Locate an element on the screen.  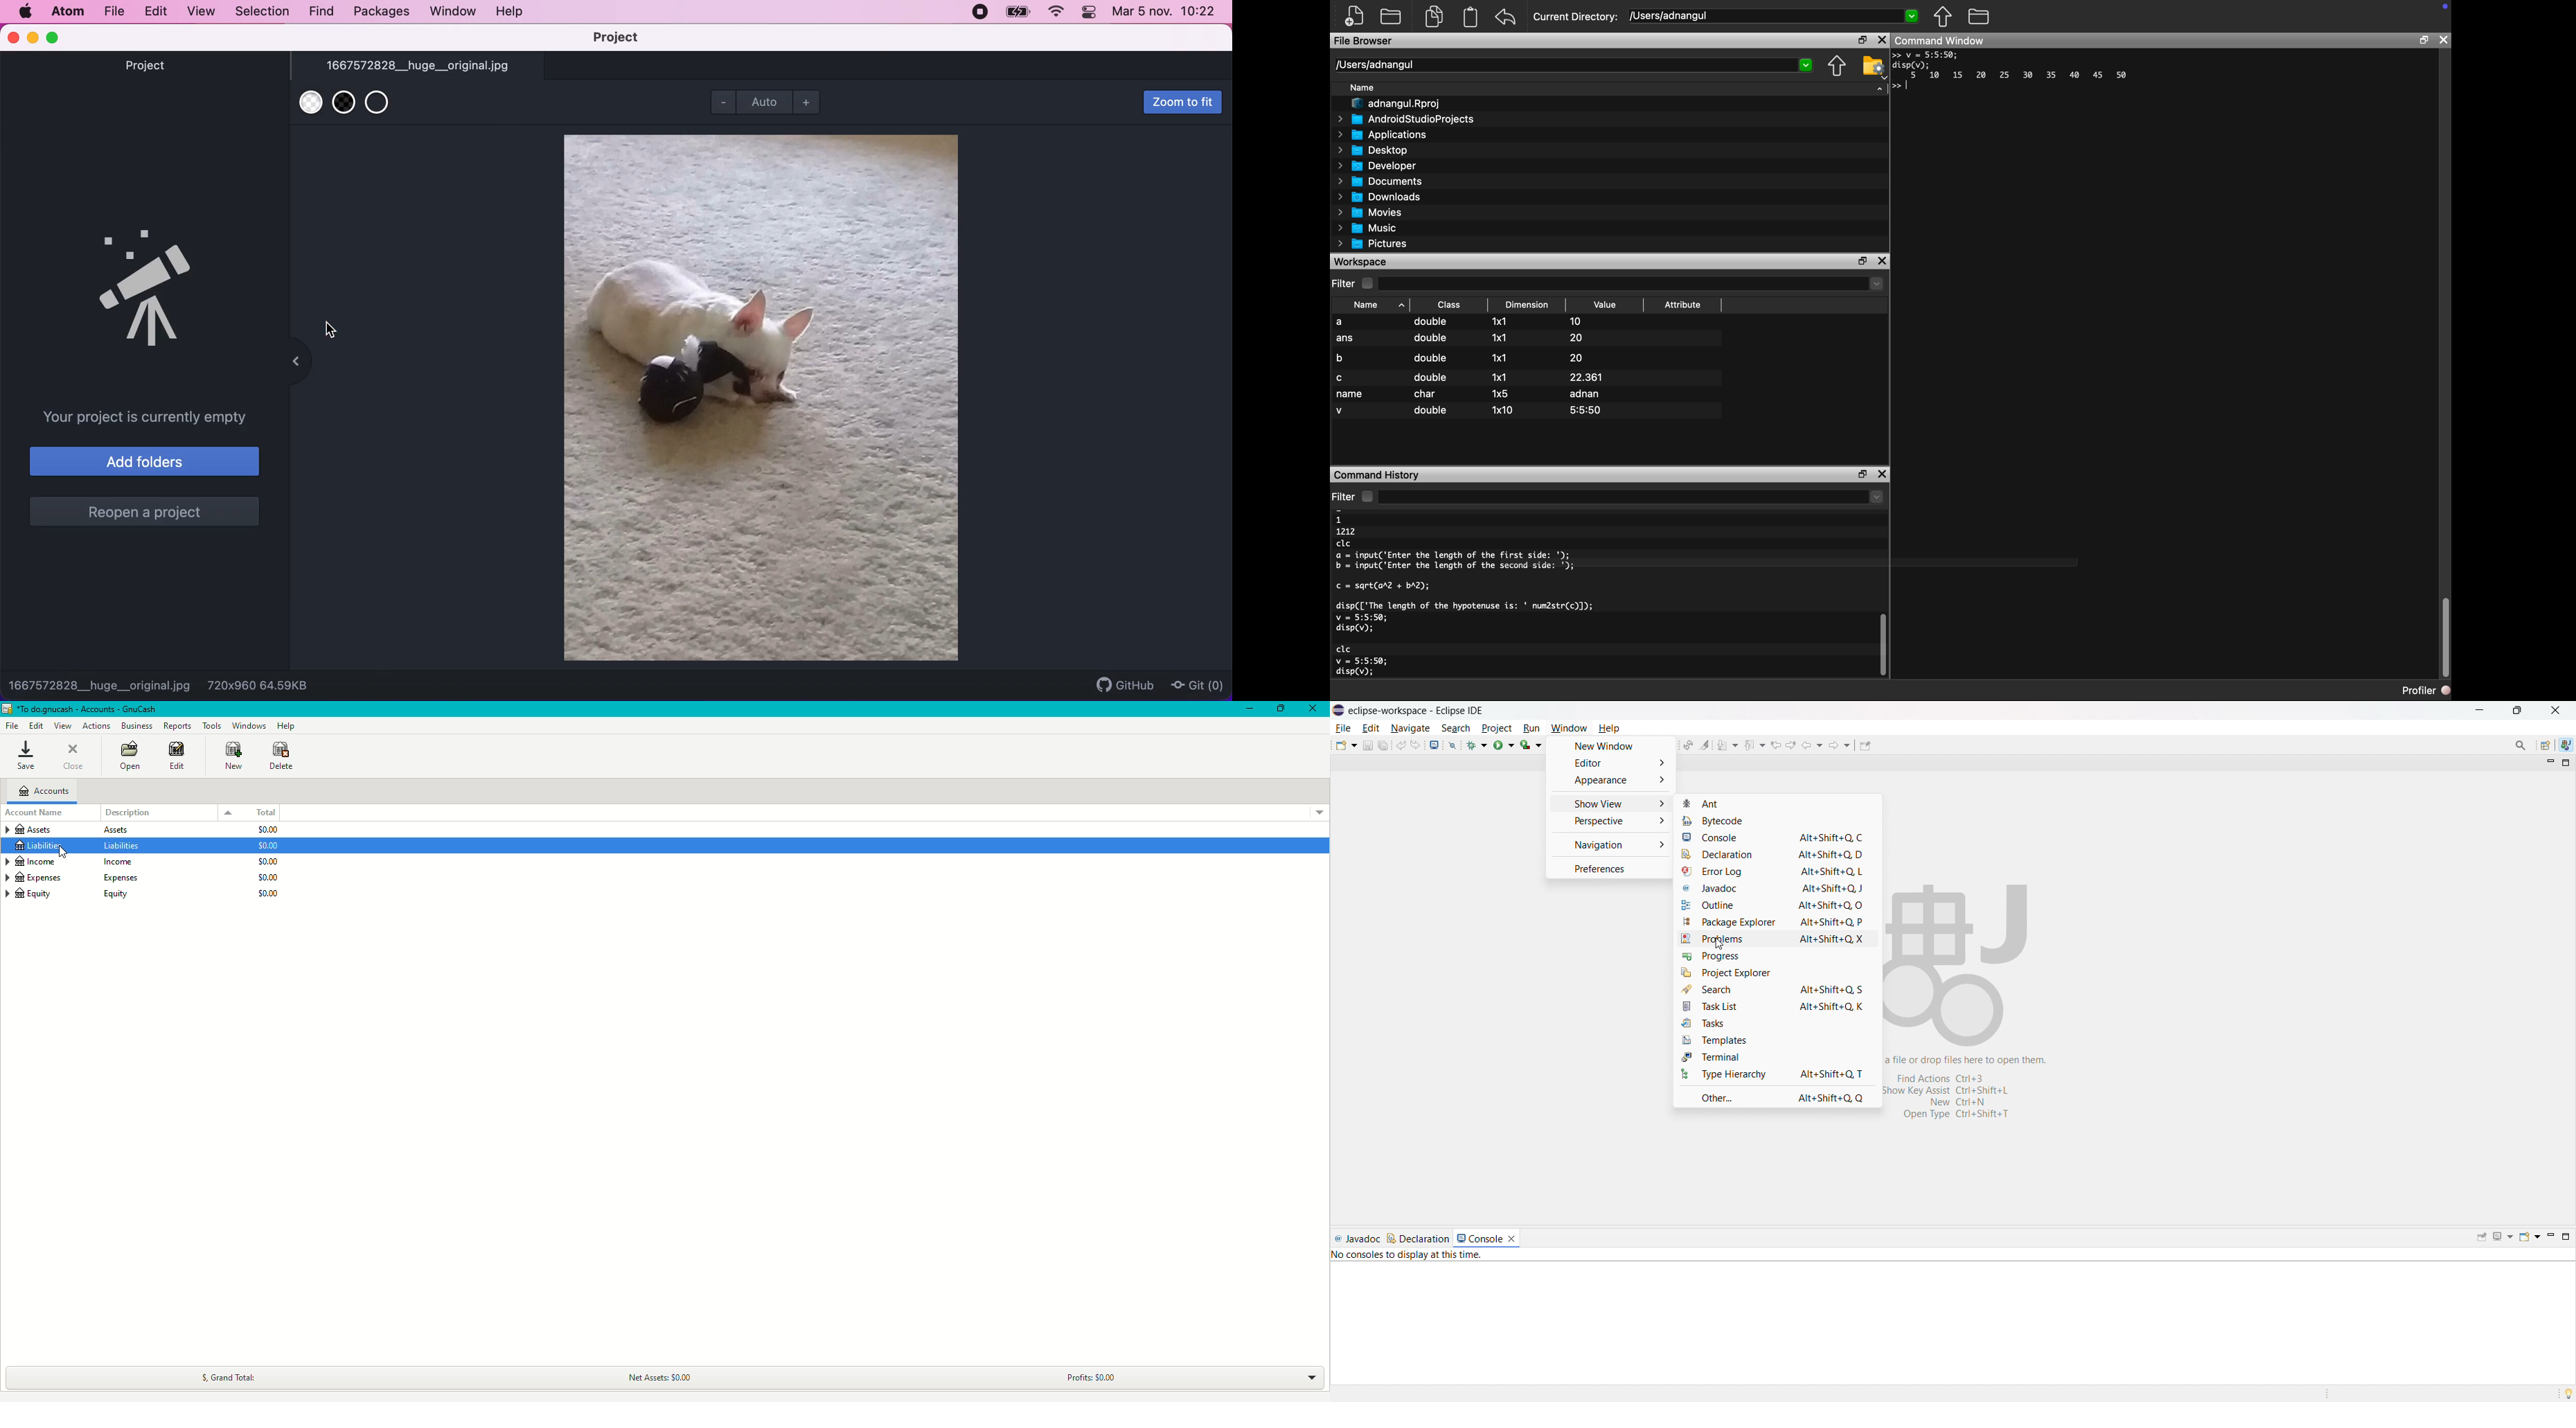
Accounts is located at coordinates (44, 790).